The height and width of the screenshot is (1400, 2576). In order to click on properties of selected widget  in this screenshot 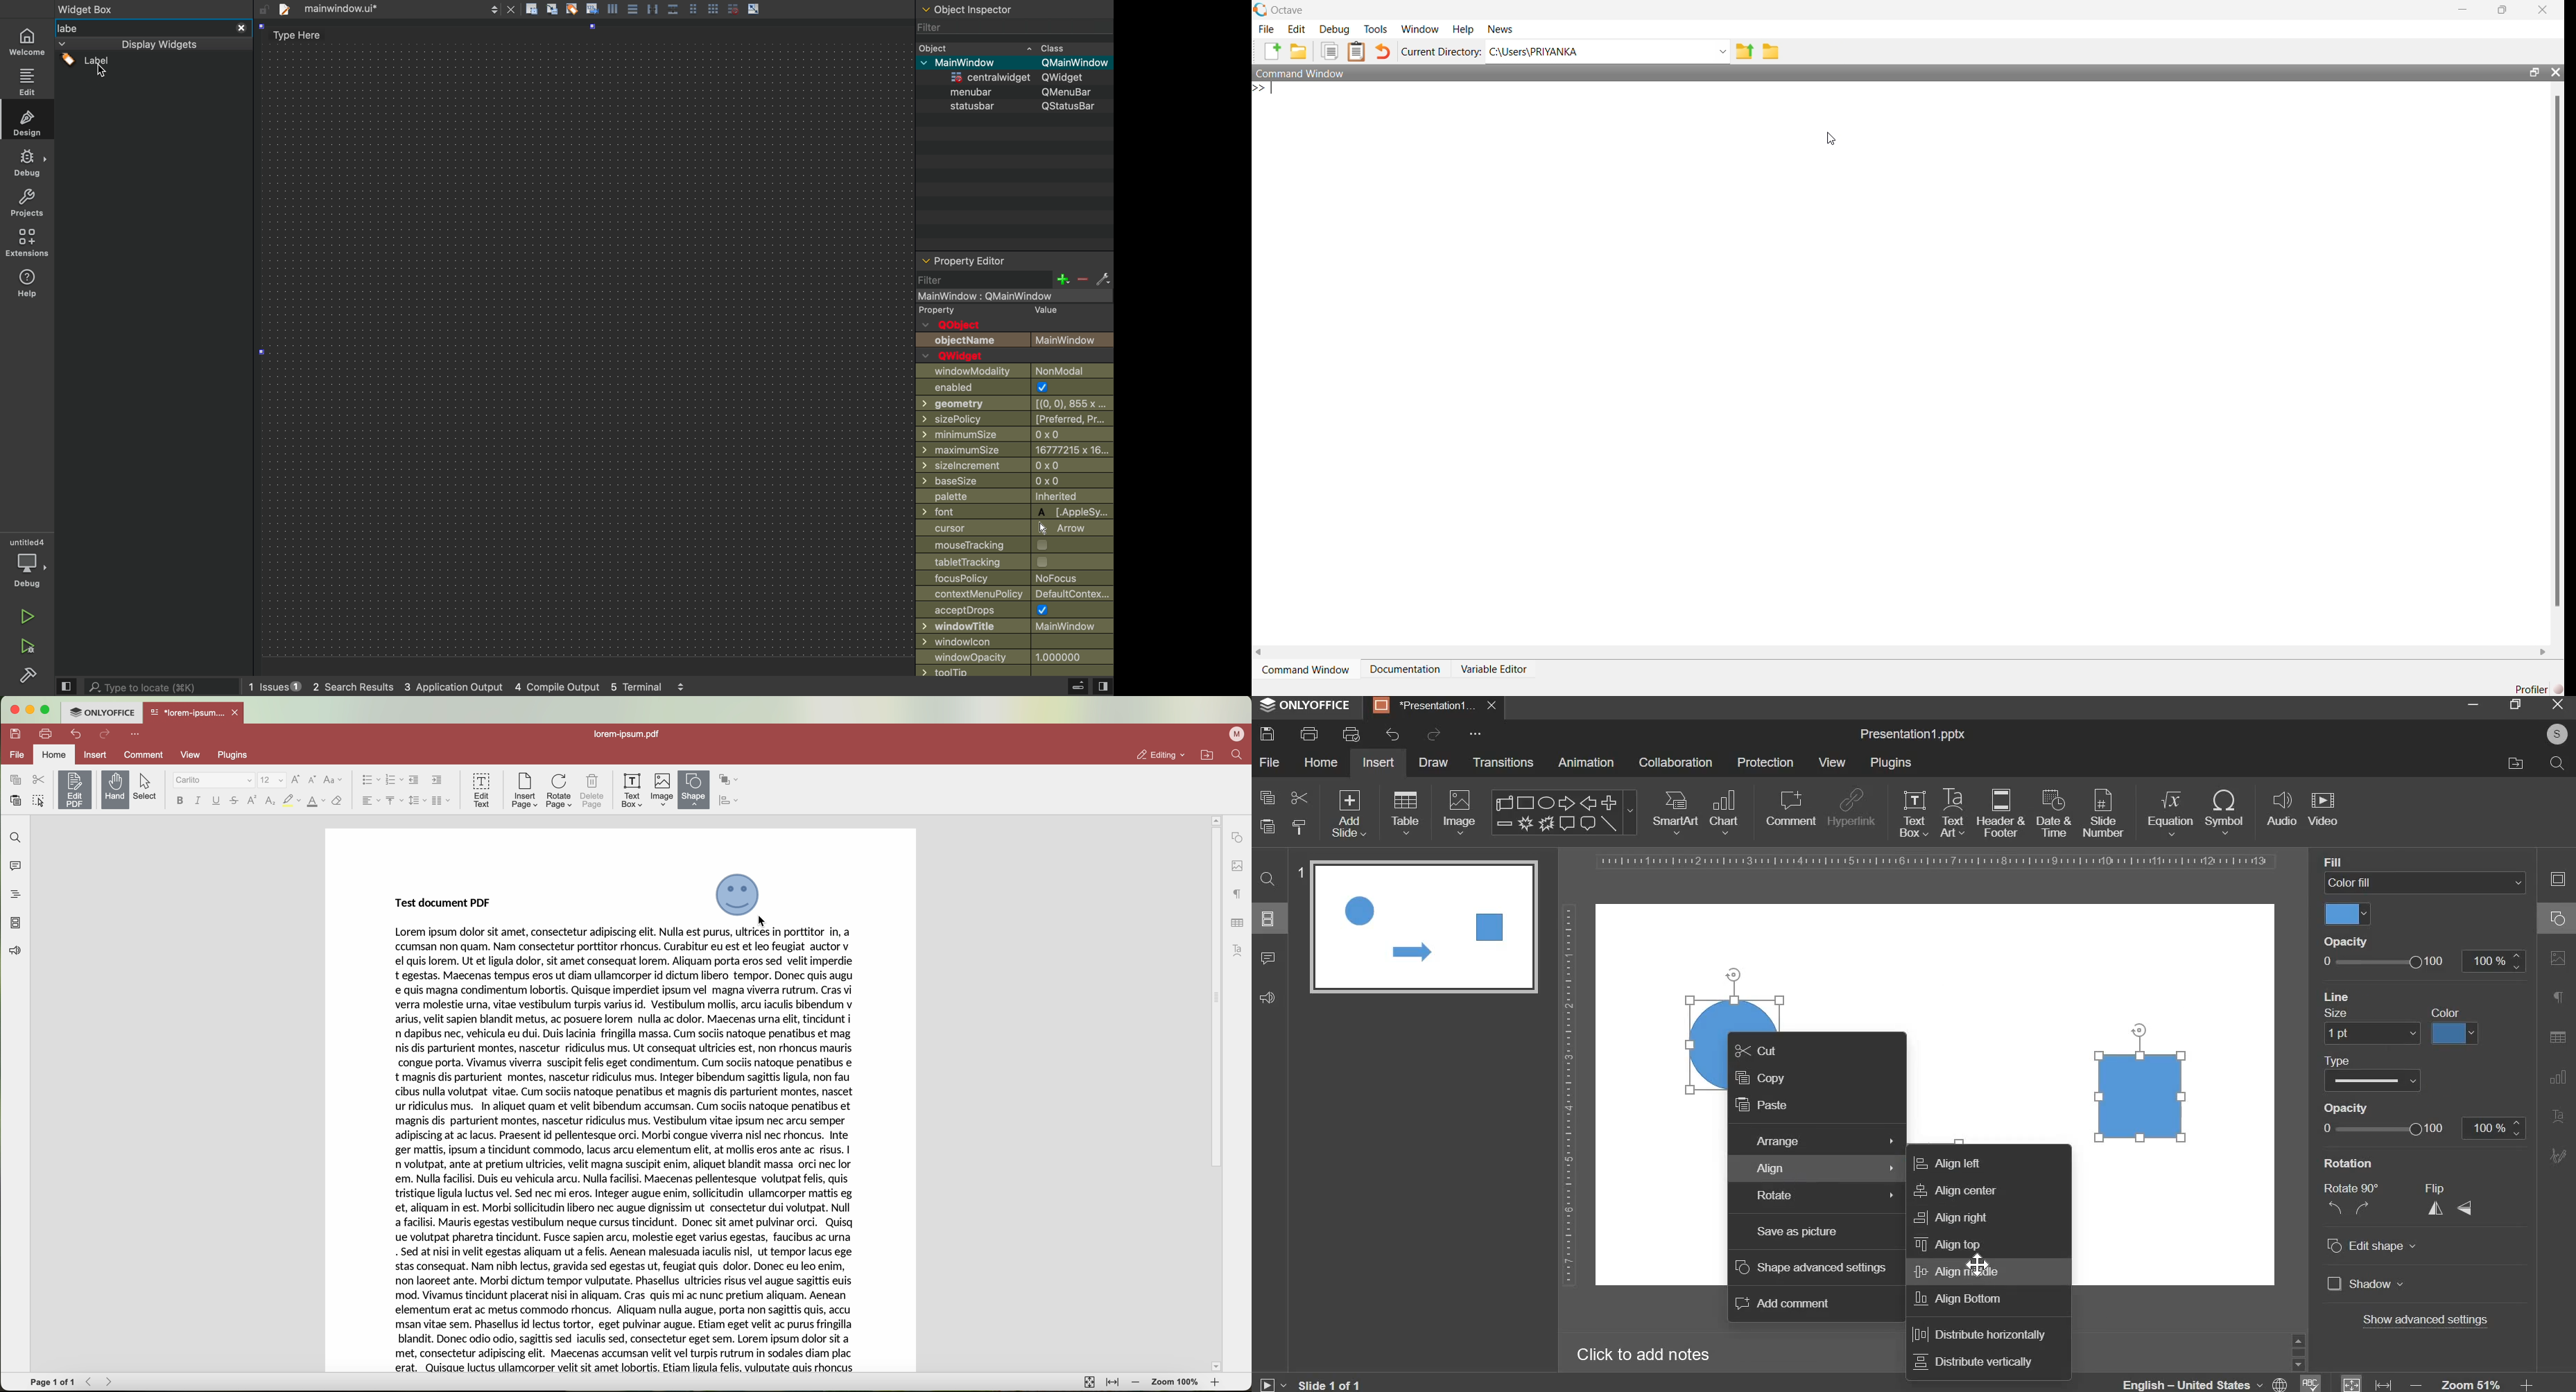, I will do `click(1014, 260)`.